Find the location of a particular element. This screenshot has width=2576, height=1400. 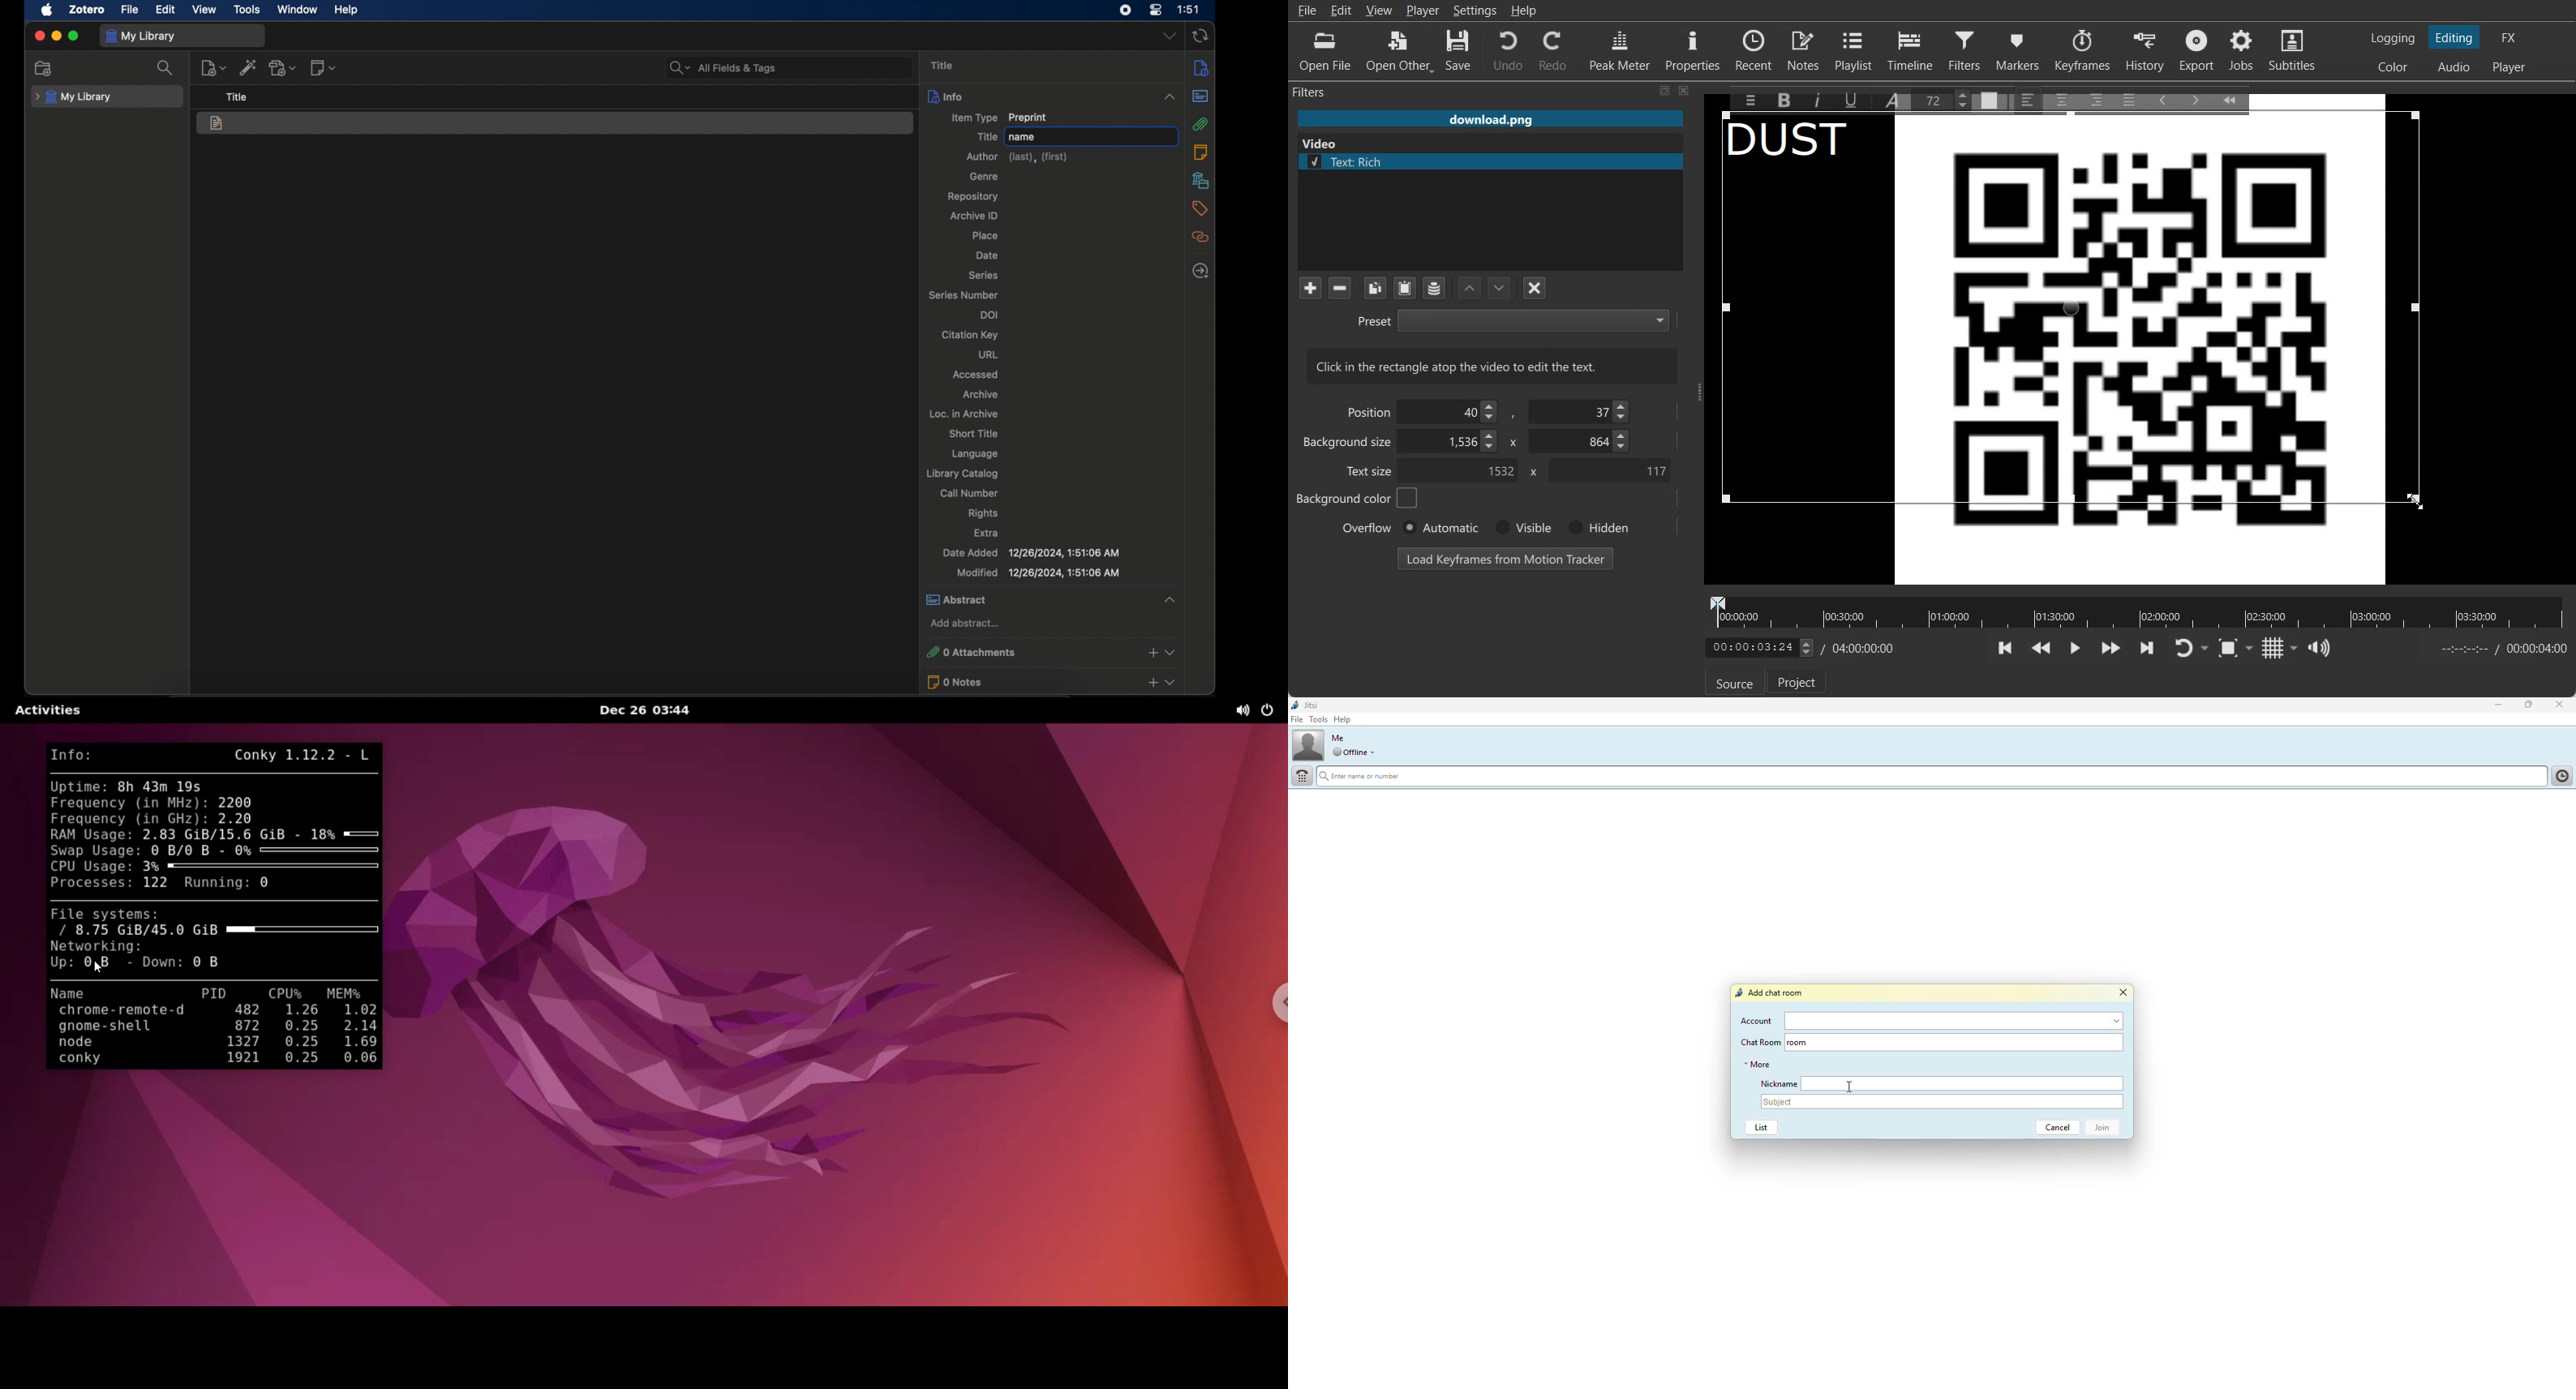

url is located at coordinates (991, 355).